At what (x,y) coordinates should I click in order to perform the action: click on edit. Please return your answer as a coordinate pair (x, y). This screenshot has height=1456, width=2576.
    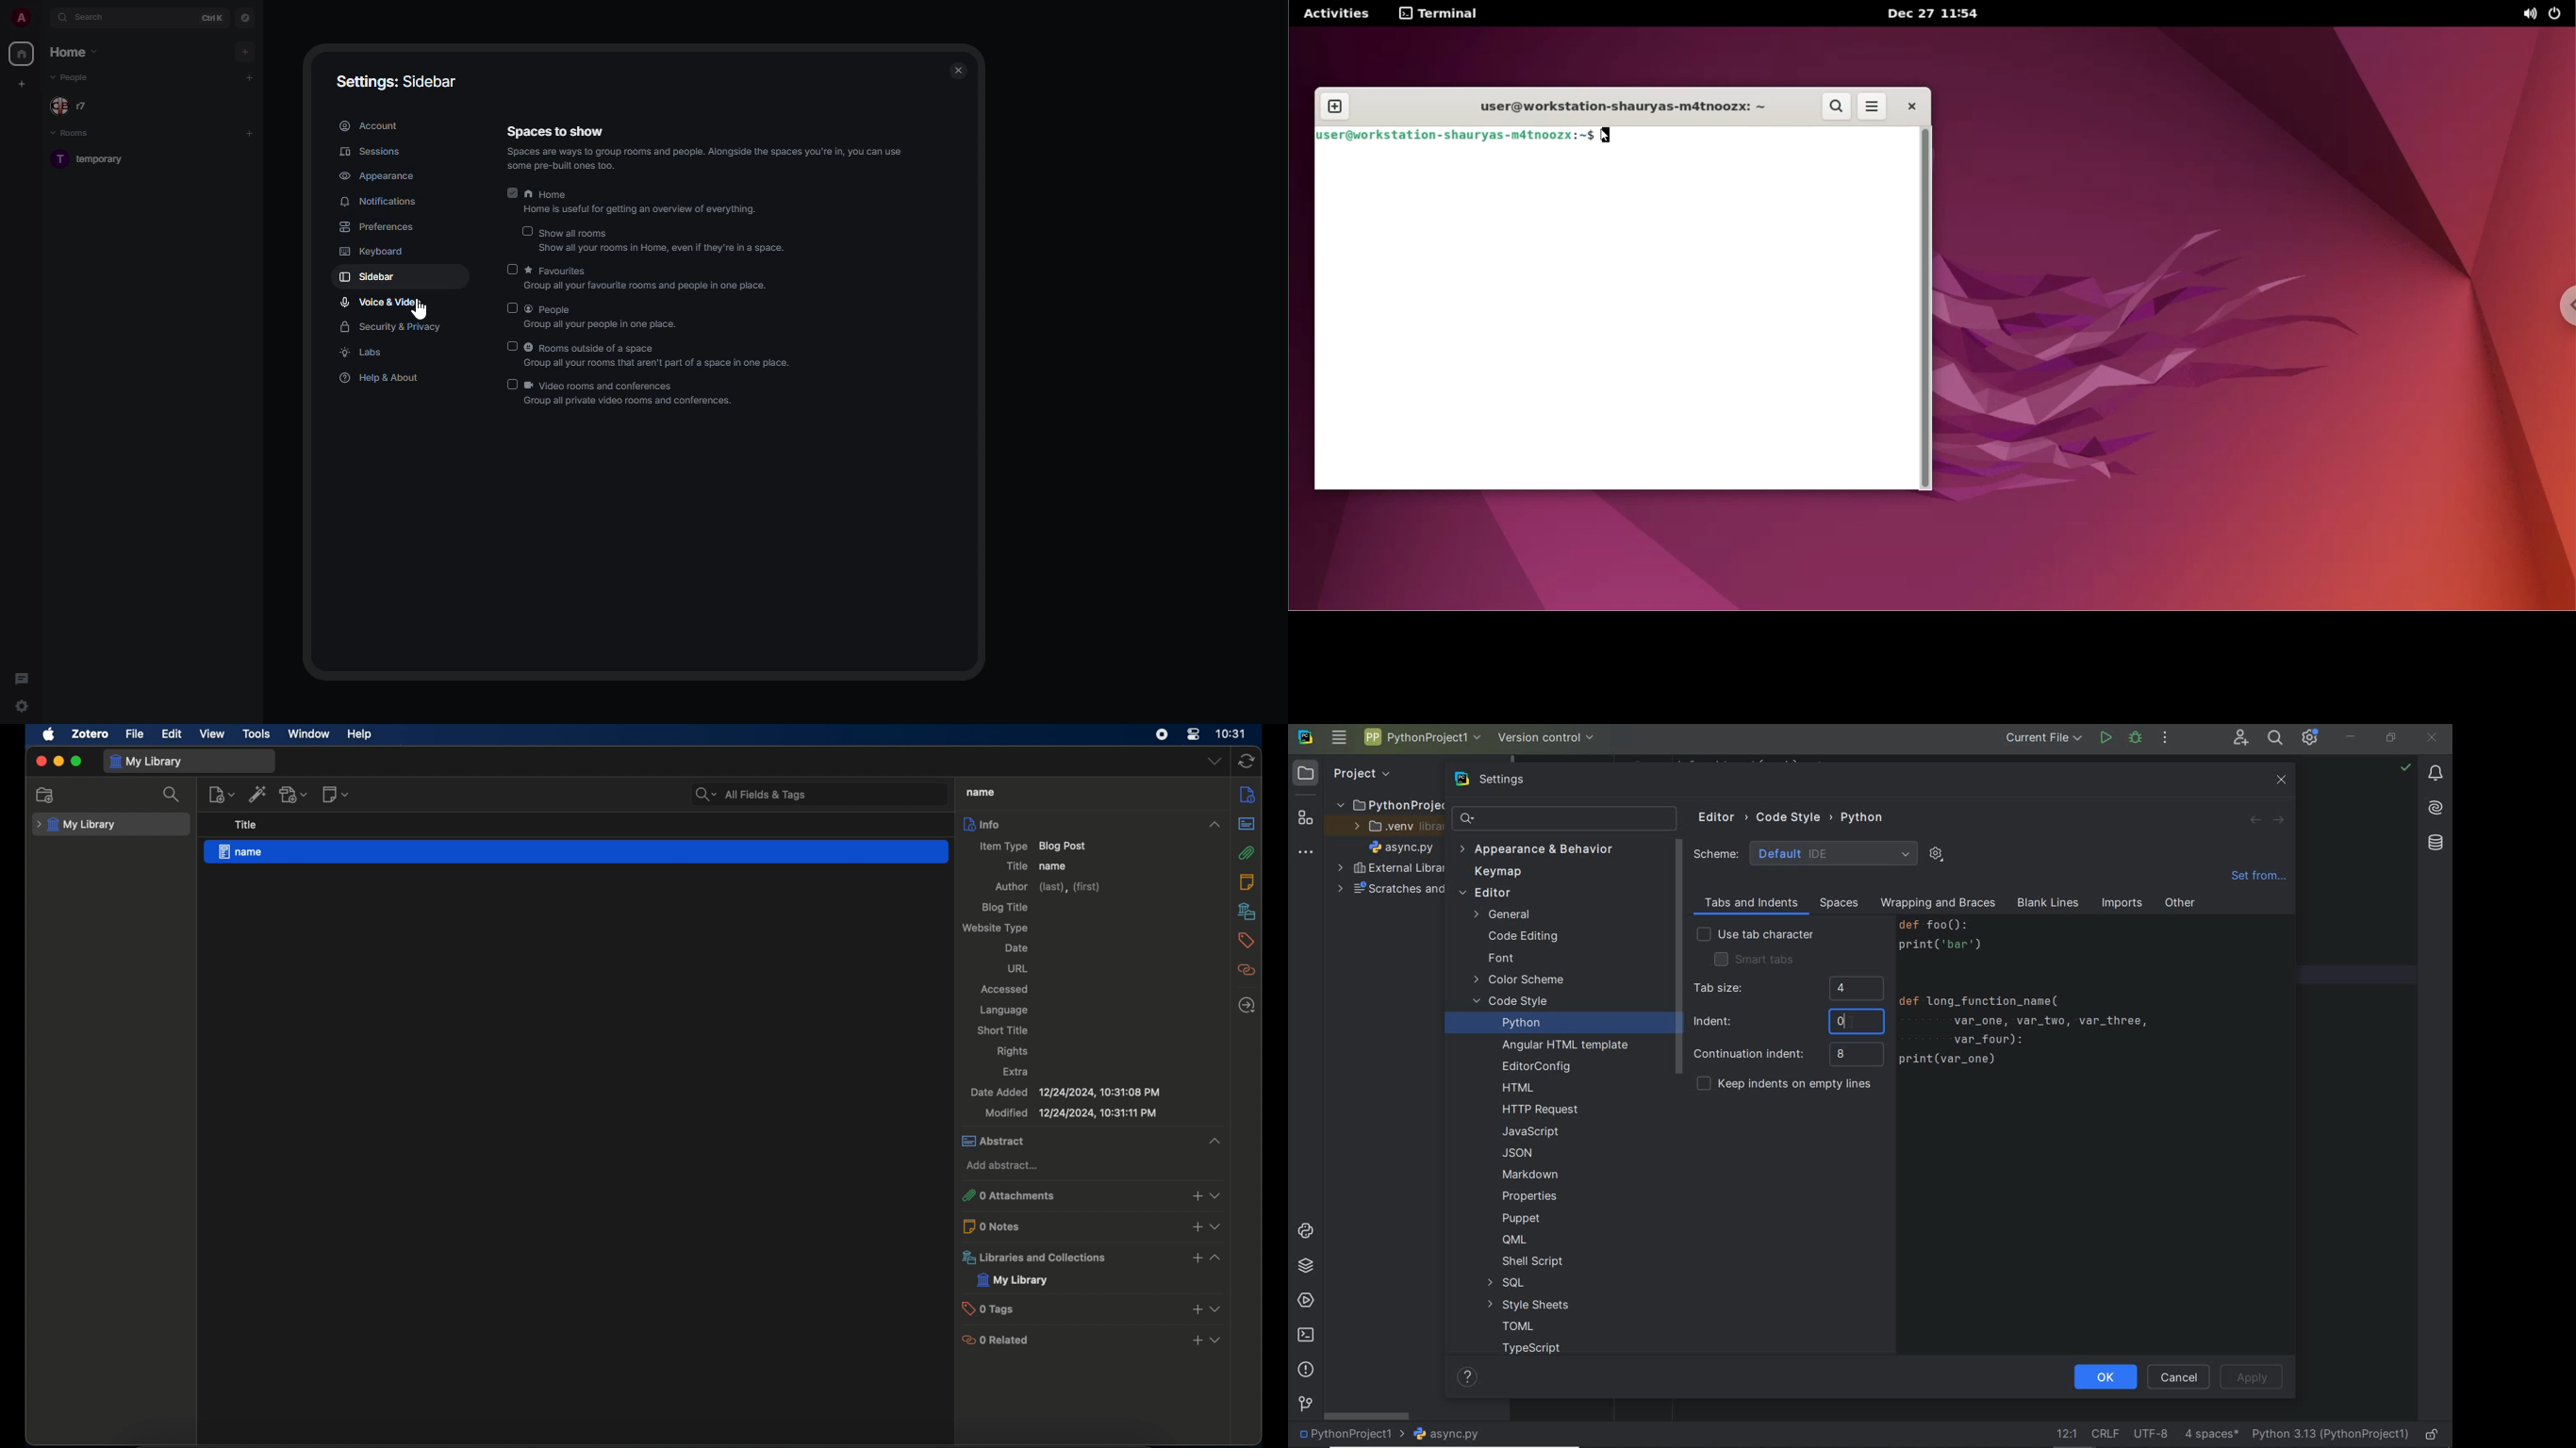
    Looking at the image, I should click on (173, 735).